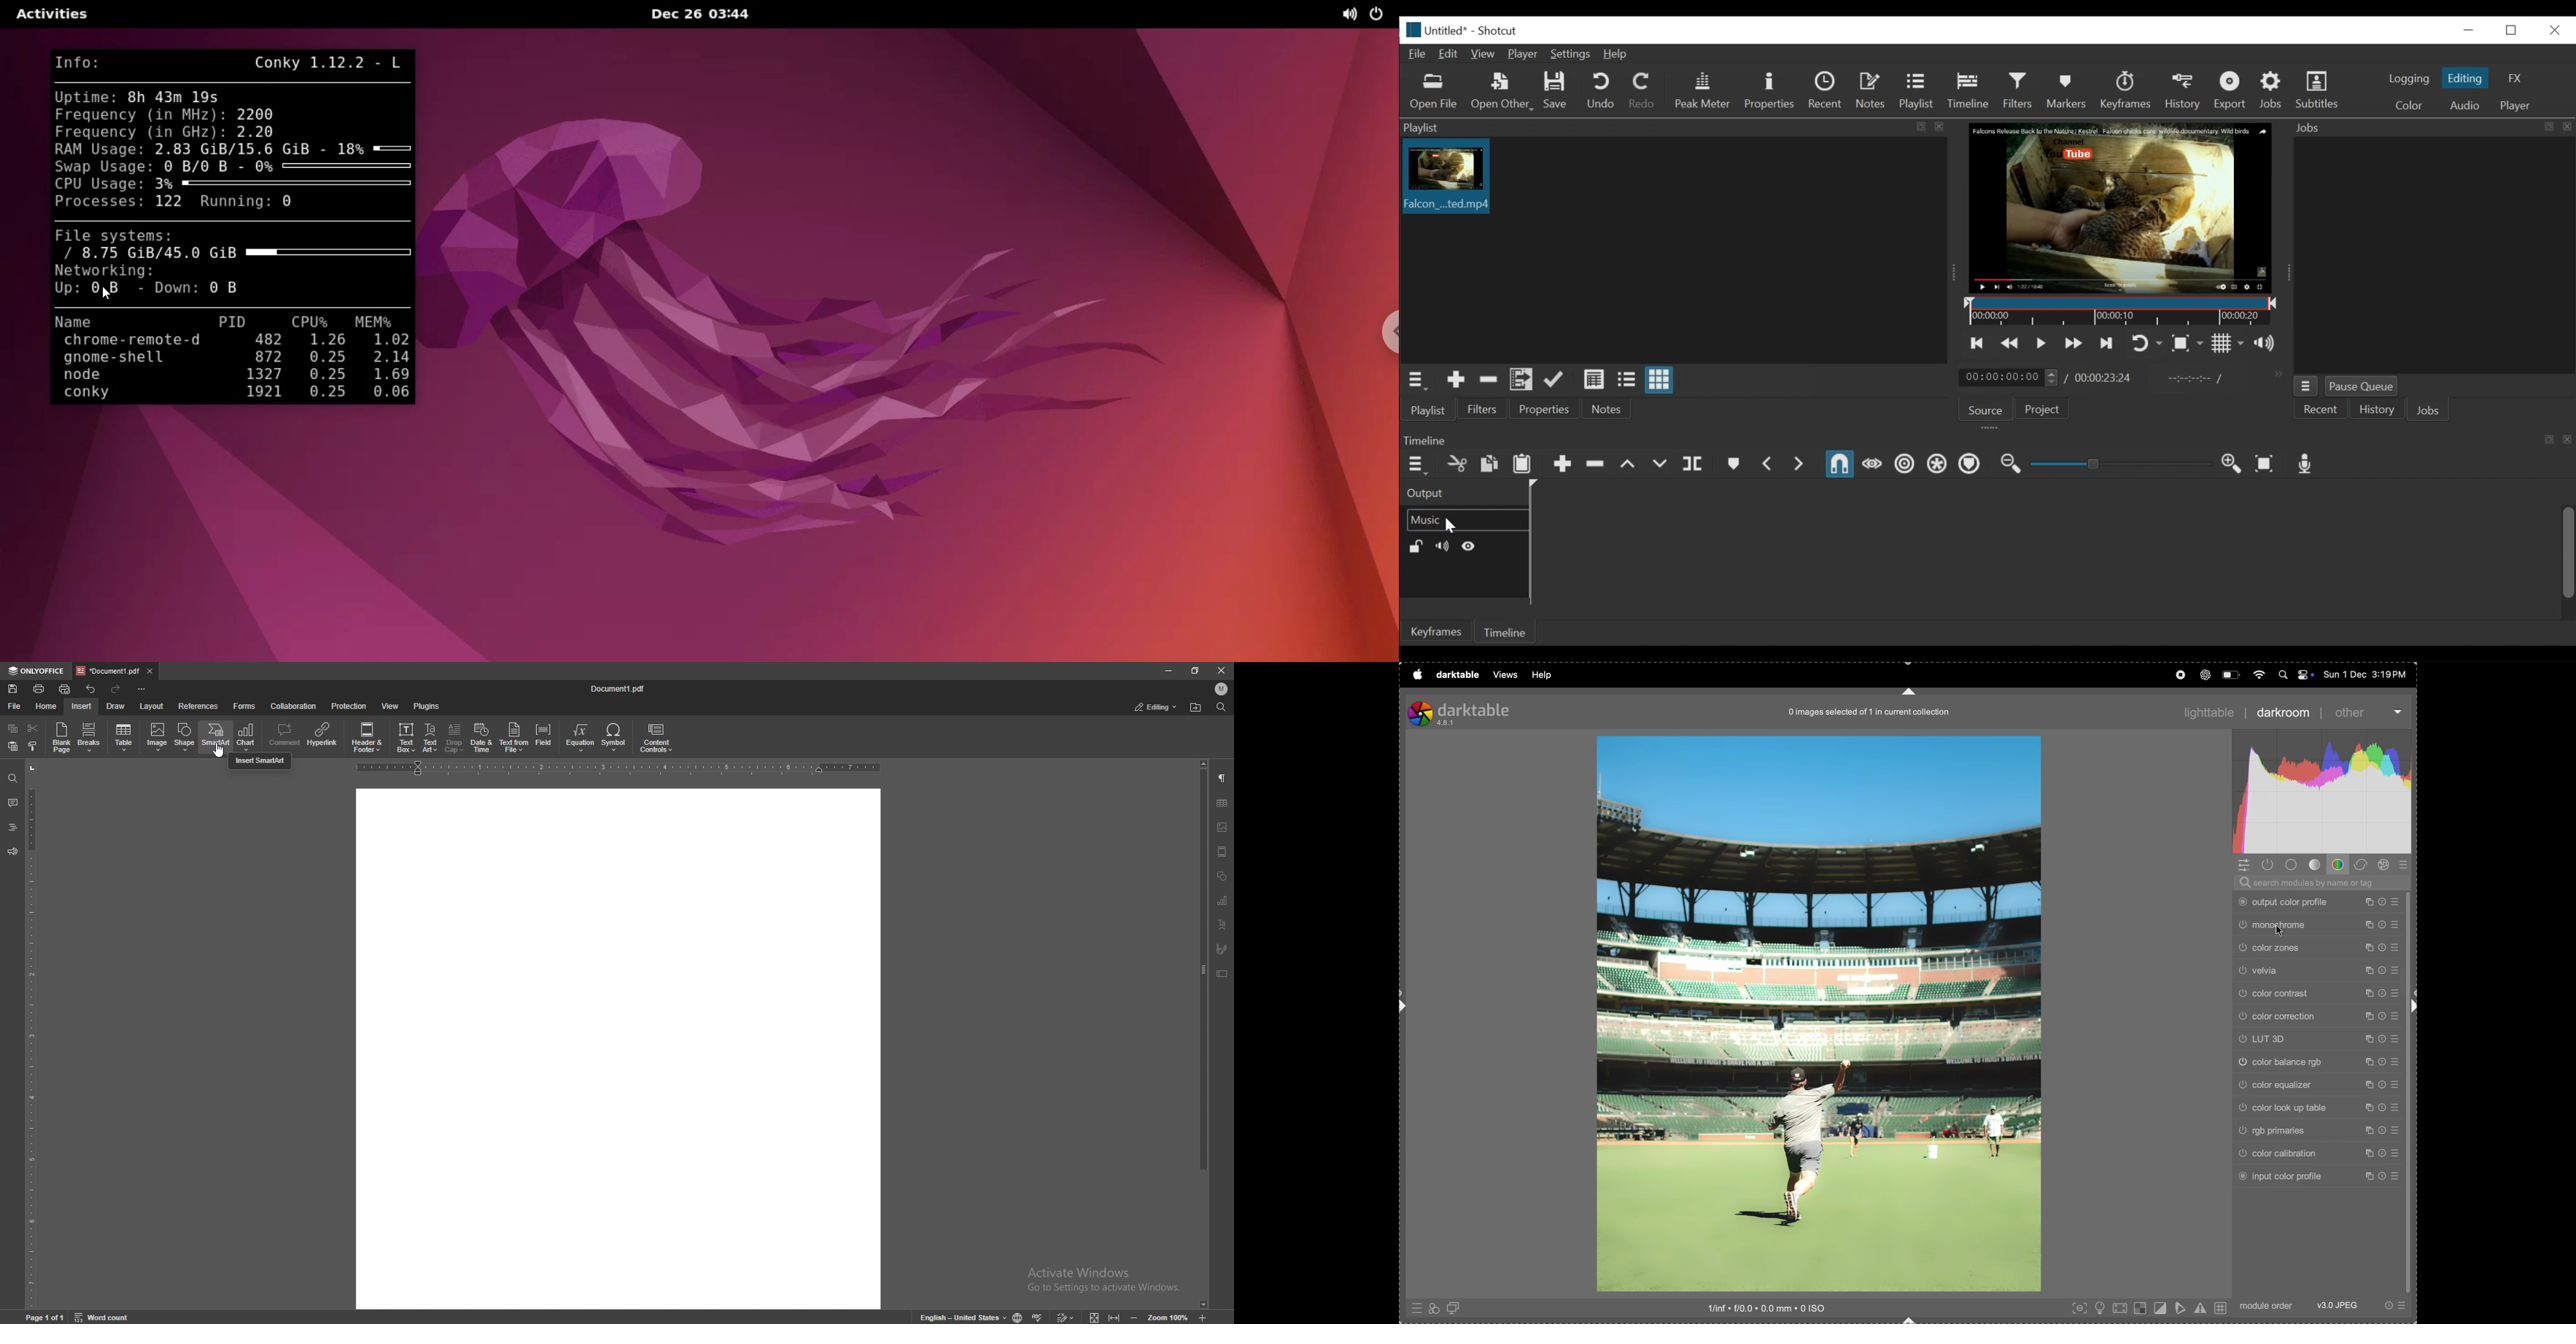 The height and width of the screenshot is (1344, 2576). Describe the element at coordinates (17, 706) in the screenshot. I see `file` at that location.